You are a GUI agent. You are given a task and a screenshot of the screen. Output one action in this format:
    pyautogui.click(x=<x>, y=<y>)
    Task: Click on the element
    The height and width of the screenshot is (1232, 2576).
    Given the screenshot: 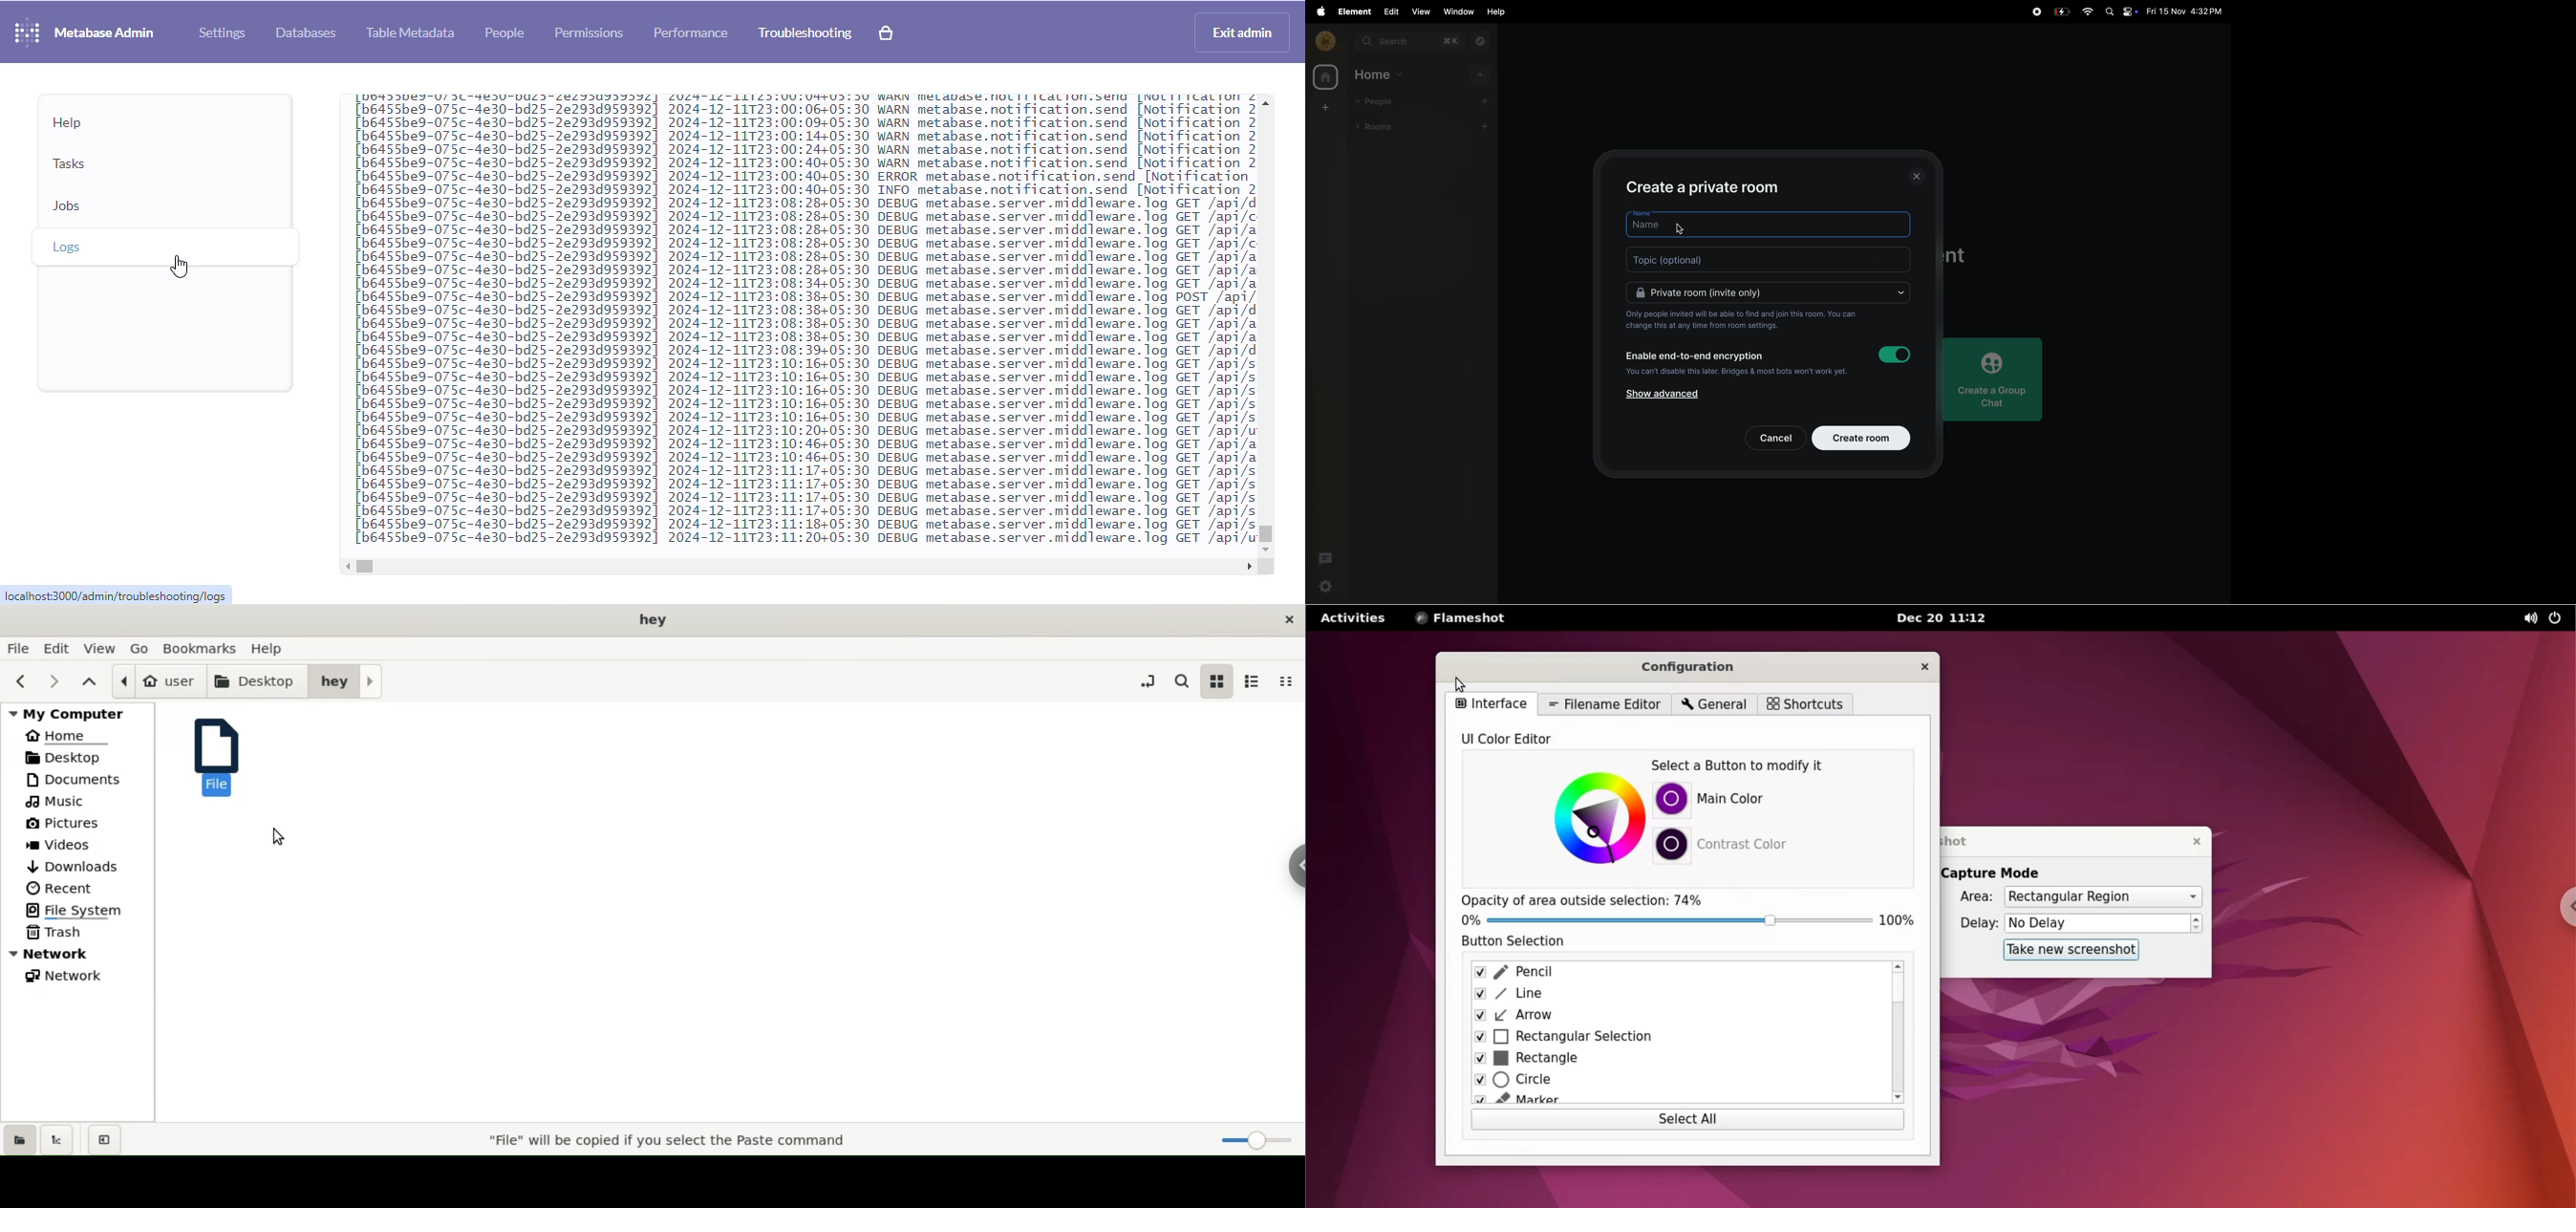 What is the action you would take?
    pyautogui.click(x=1351, y=11)
    